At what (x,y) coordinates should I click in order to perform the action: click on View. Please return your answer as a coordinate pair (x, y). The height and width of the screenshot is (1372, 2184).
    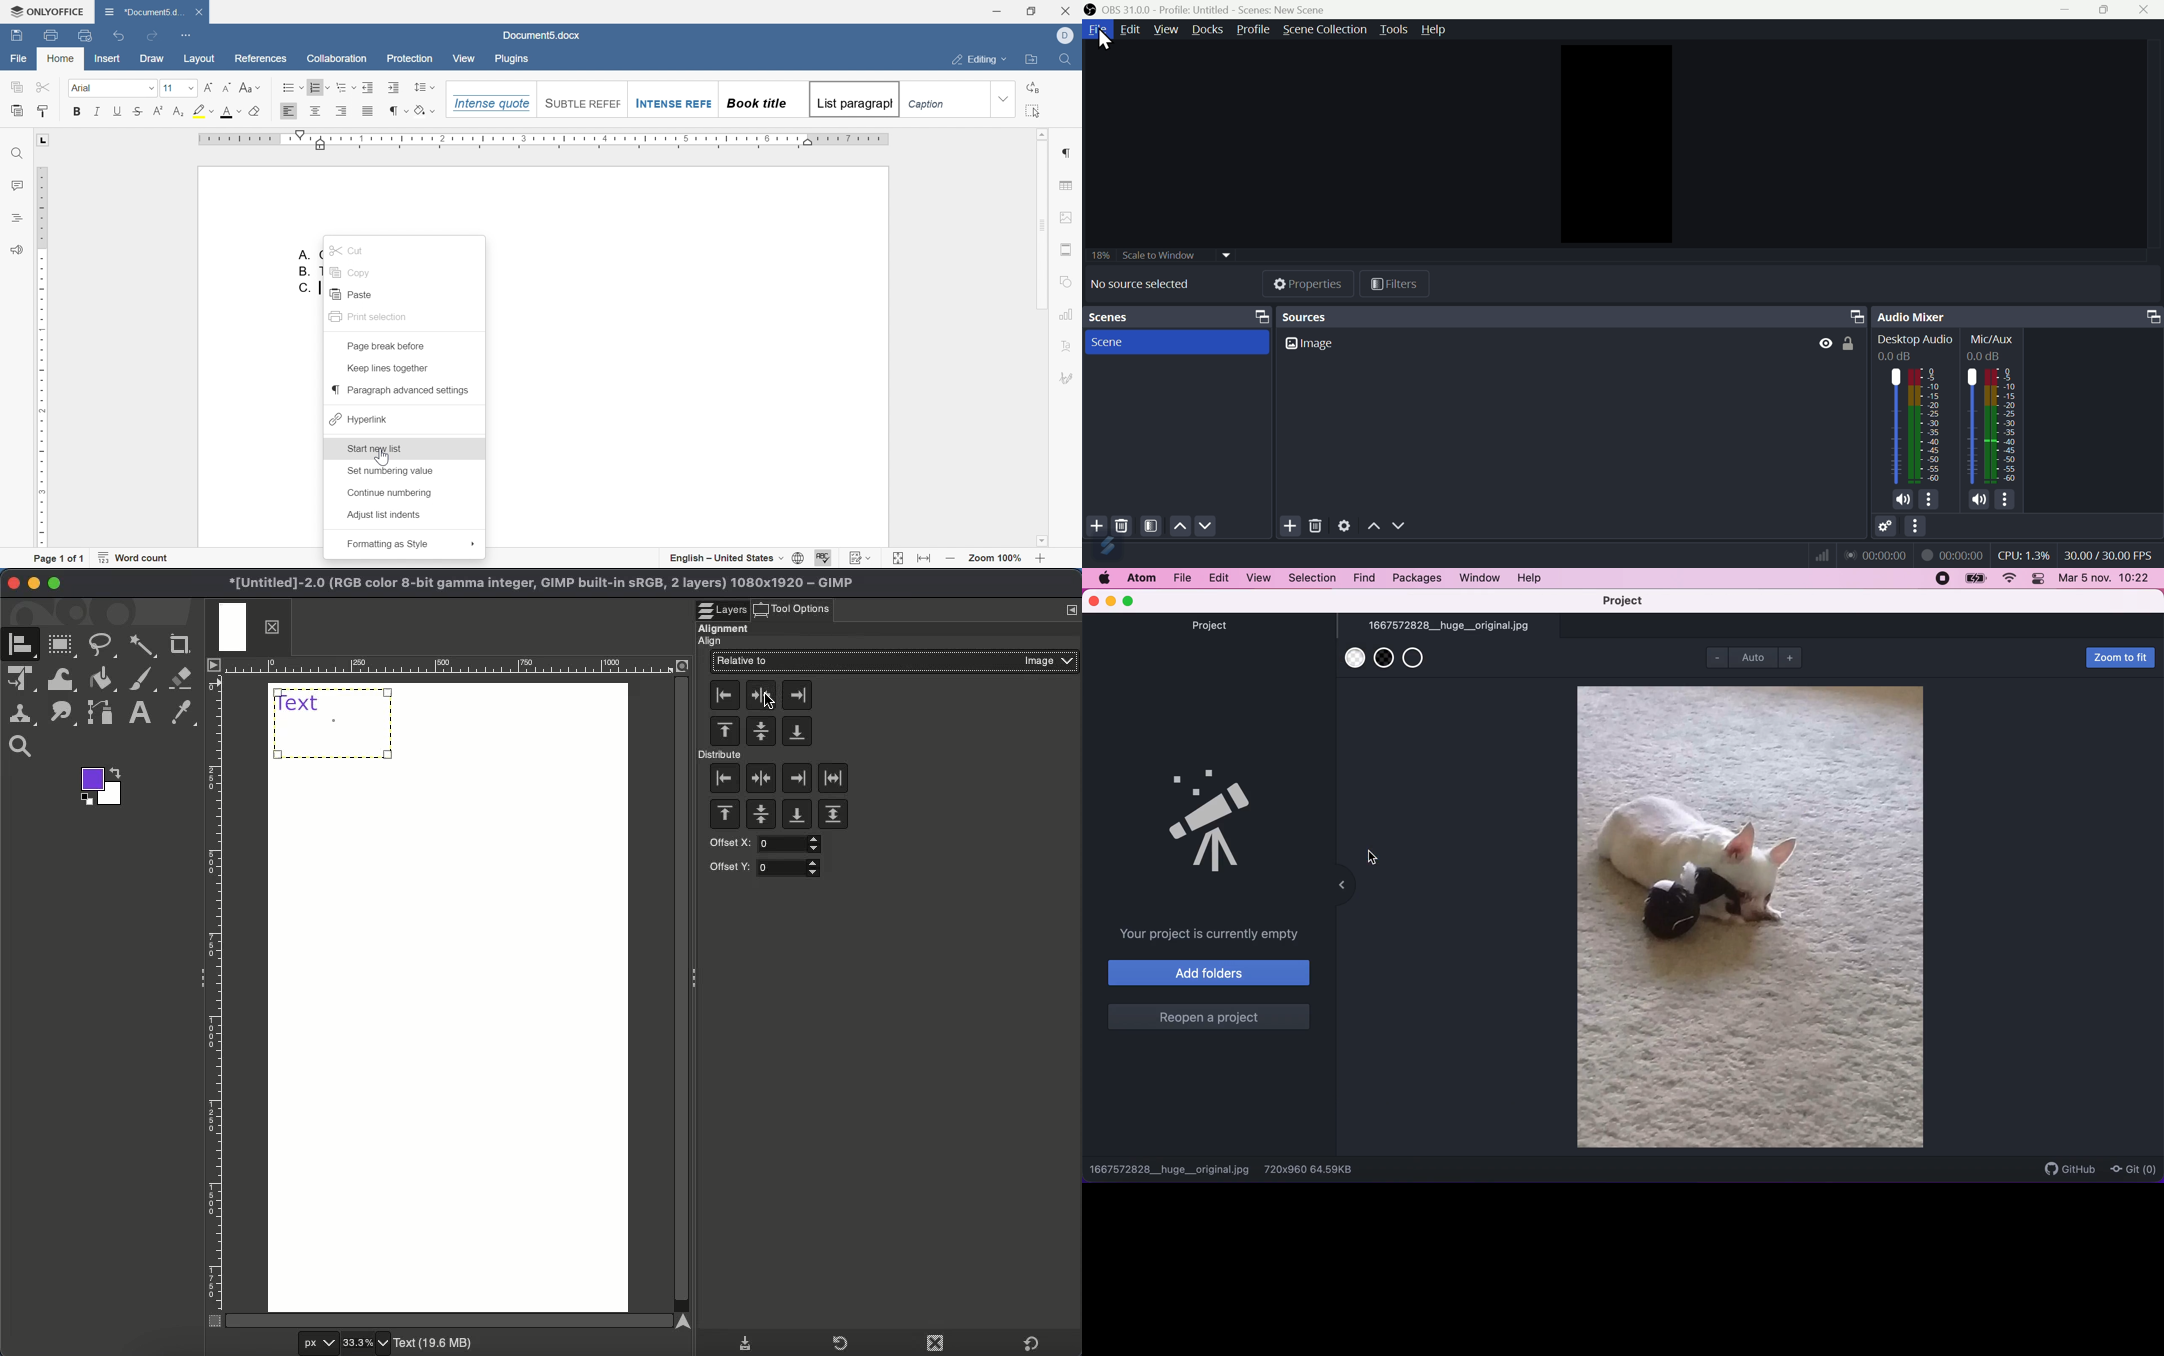
    Looking at the image, I should click on (1164, 30).